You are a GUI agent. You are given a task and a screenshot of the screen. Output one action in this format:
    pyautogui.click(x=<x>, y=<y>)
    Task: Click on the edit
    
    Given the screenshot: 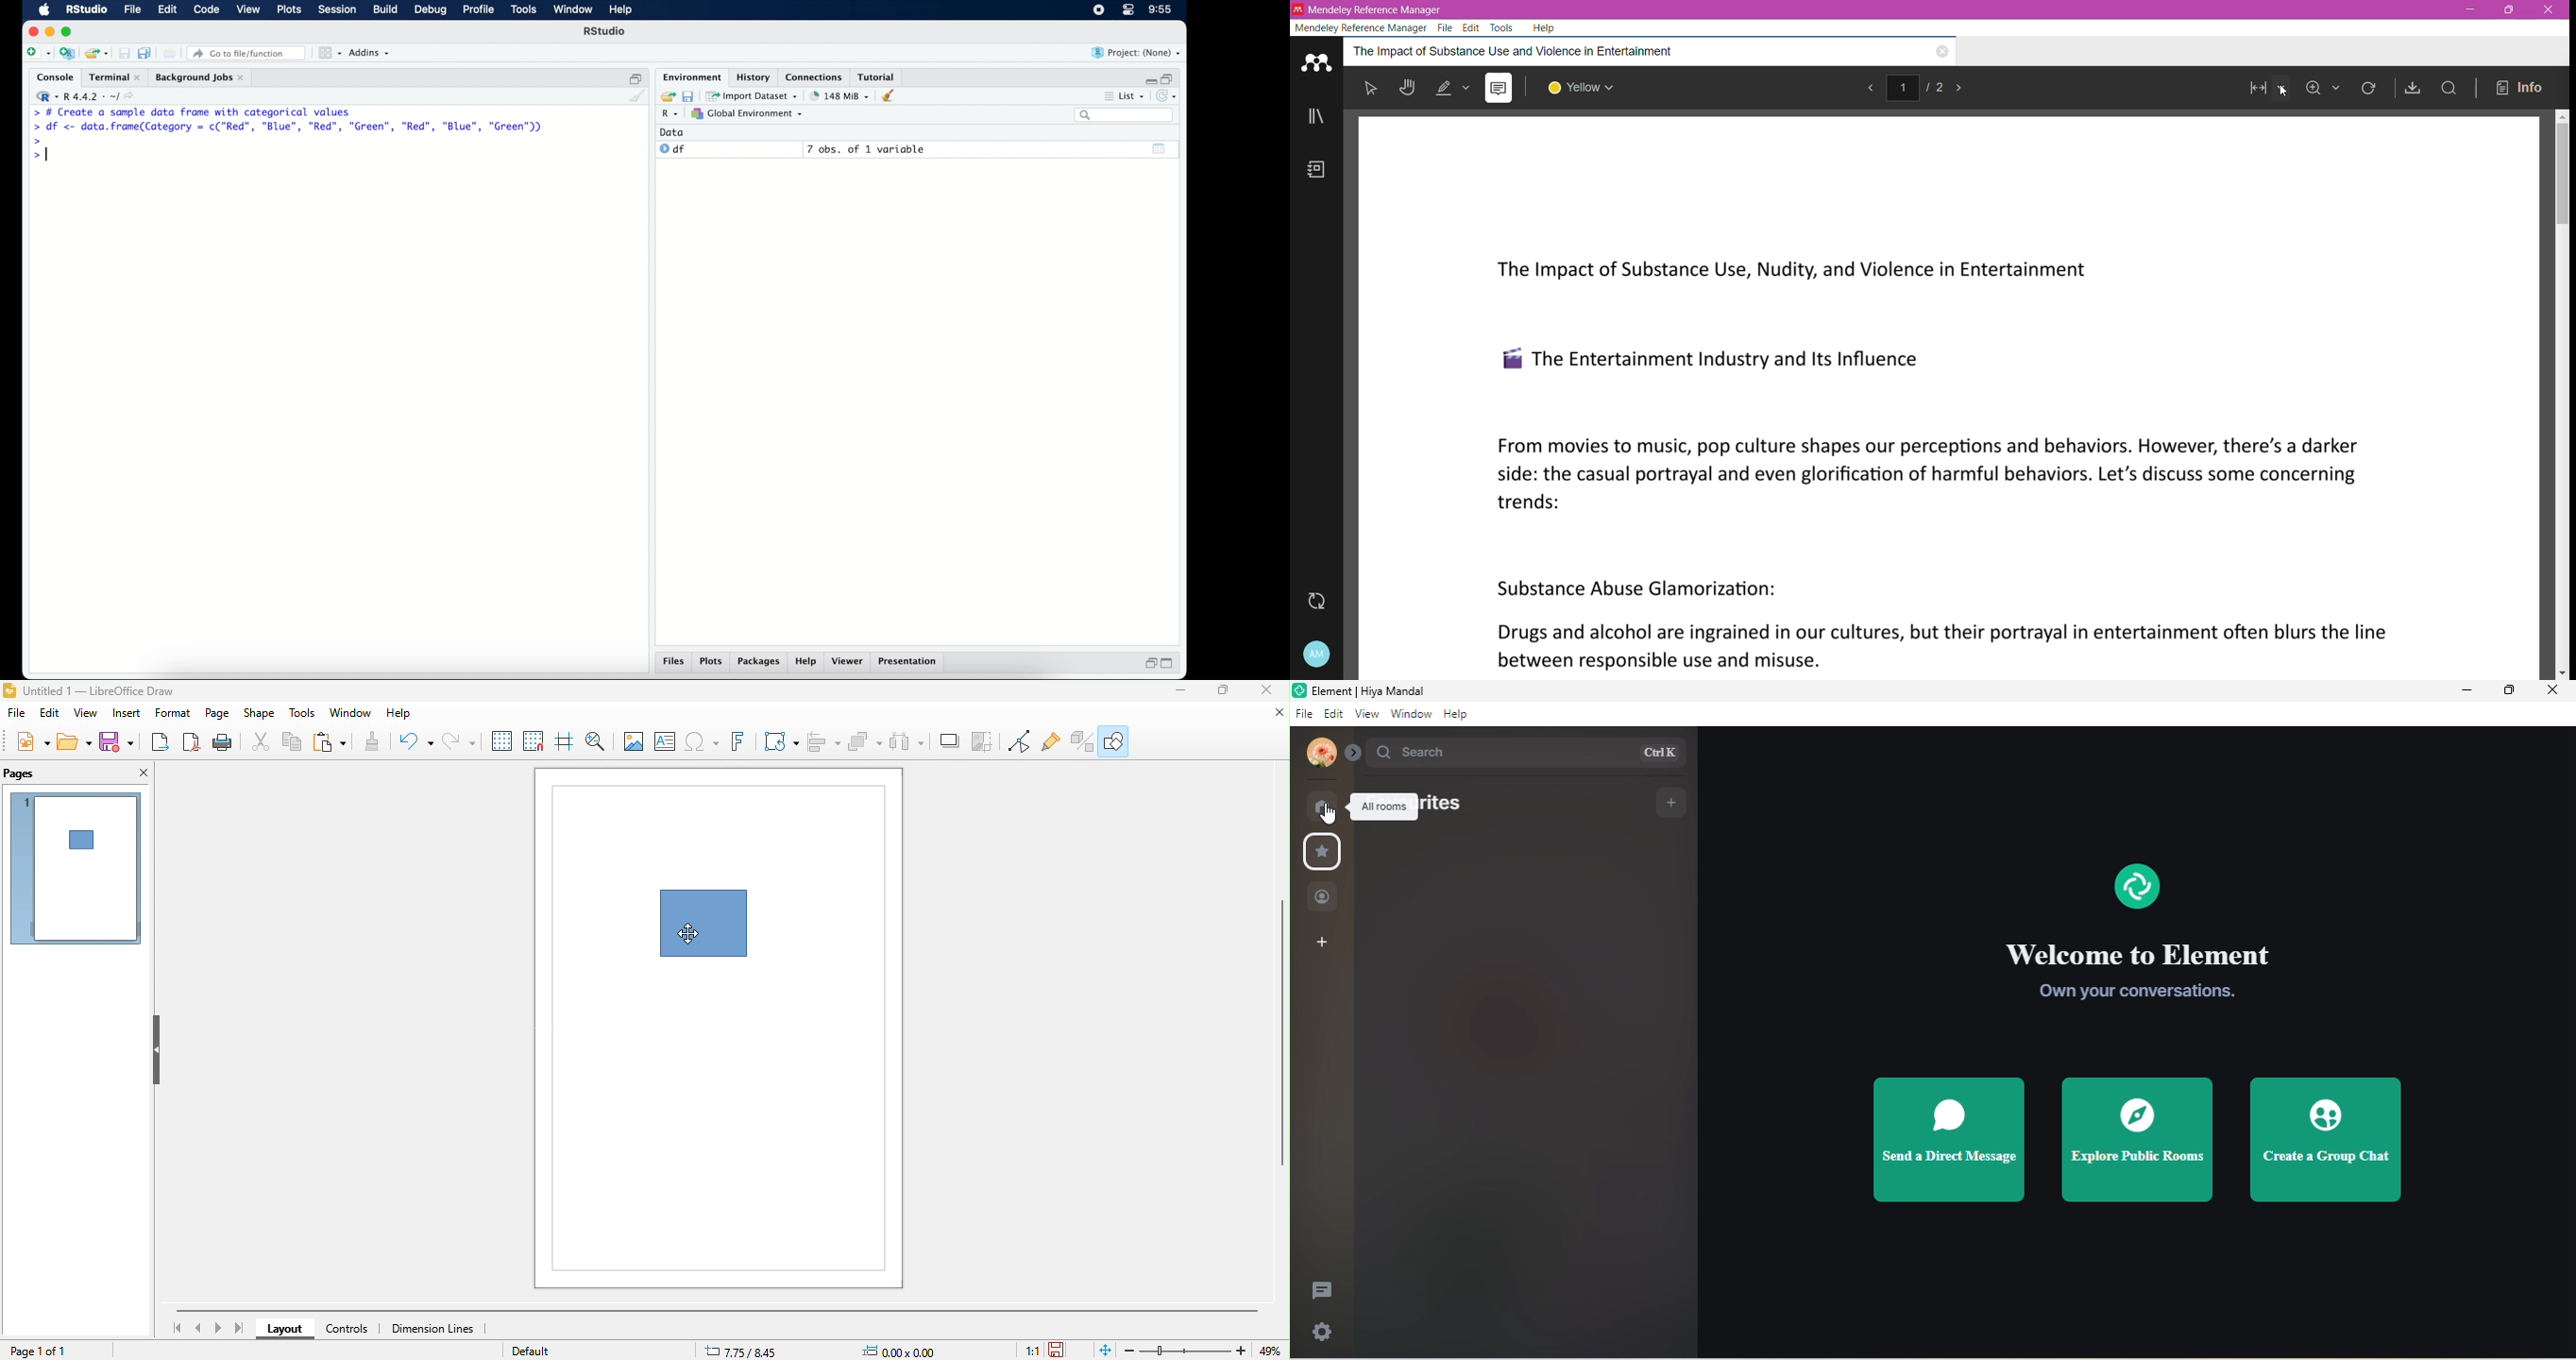 What is the action you would take?
    pyautogui.click(x=167, y=10)
    